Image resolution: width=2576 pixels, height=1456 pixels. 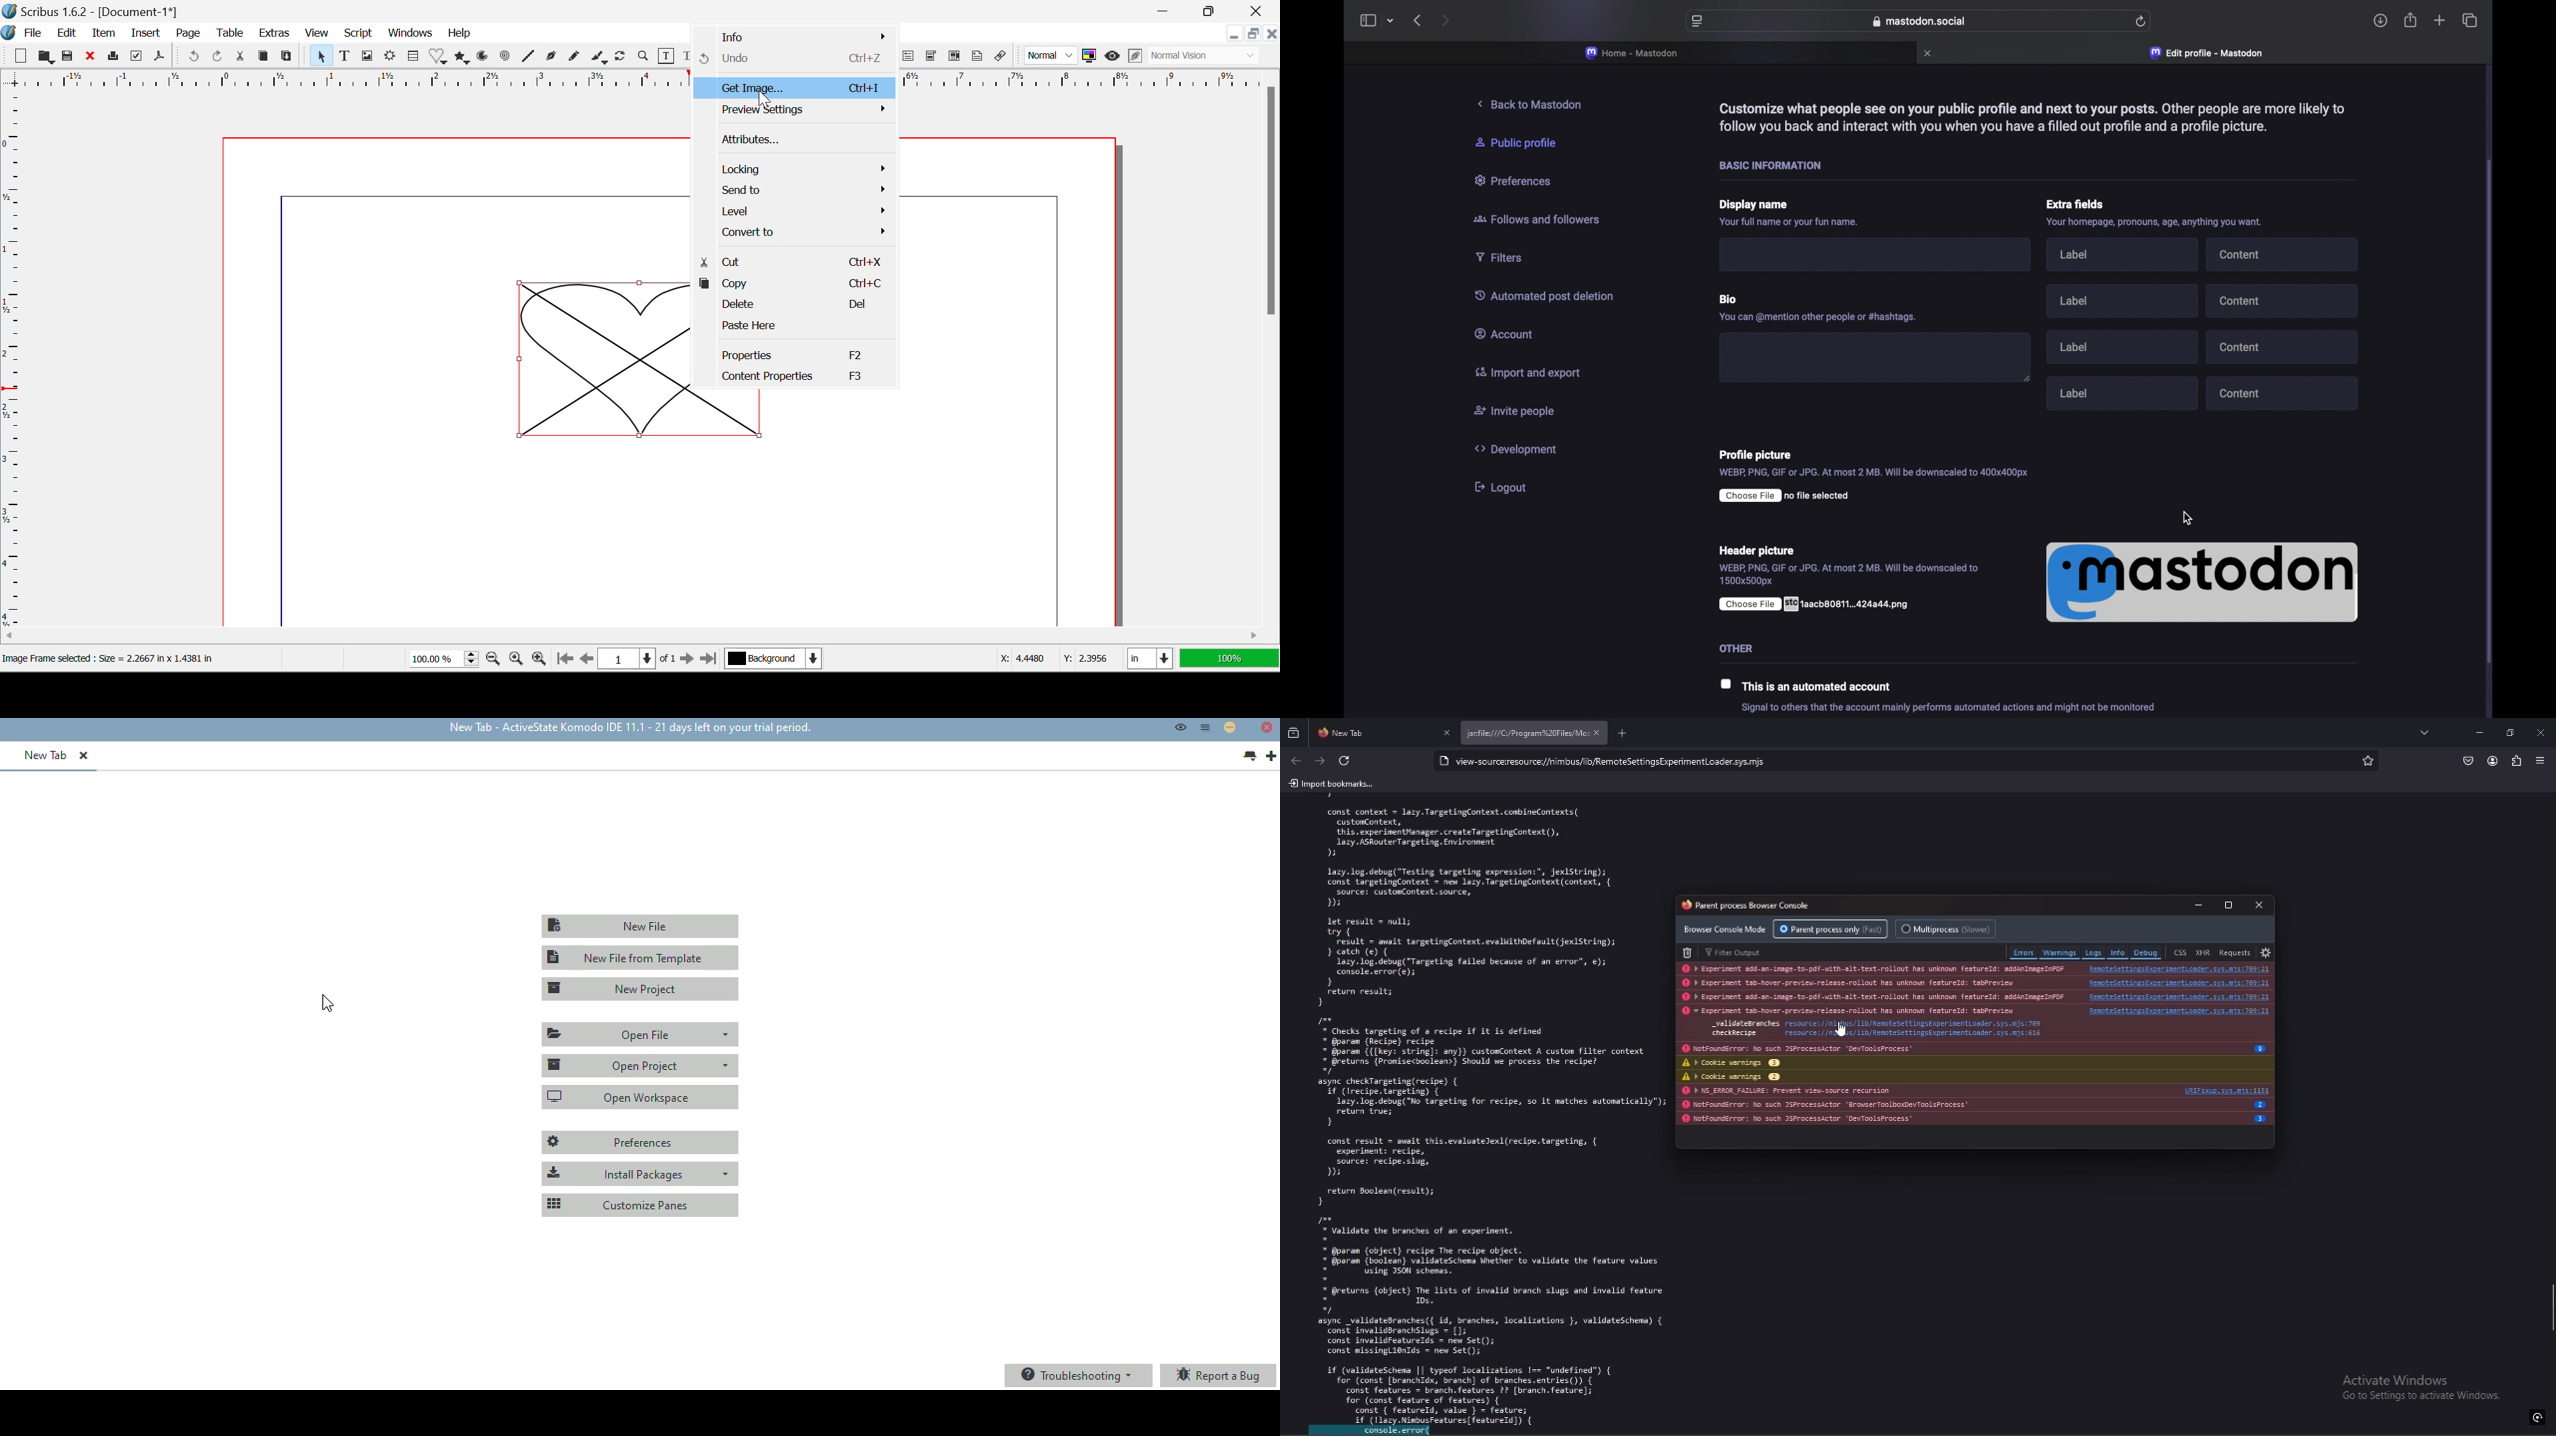 I want to click on Print, so click(x=115, y=57).